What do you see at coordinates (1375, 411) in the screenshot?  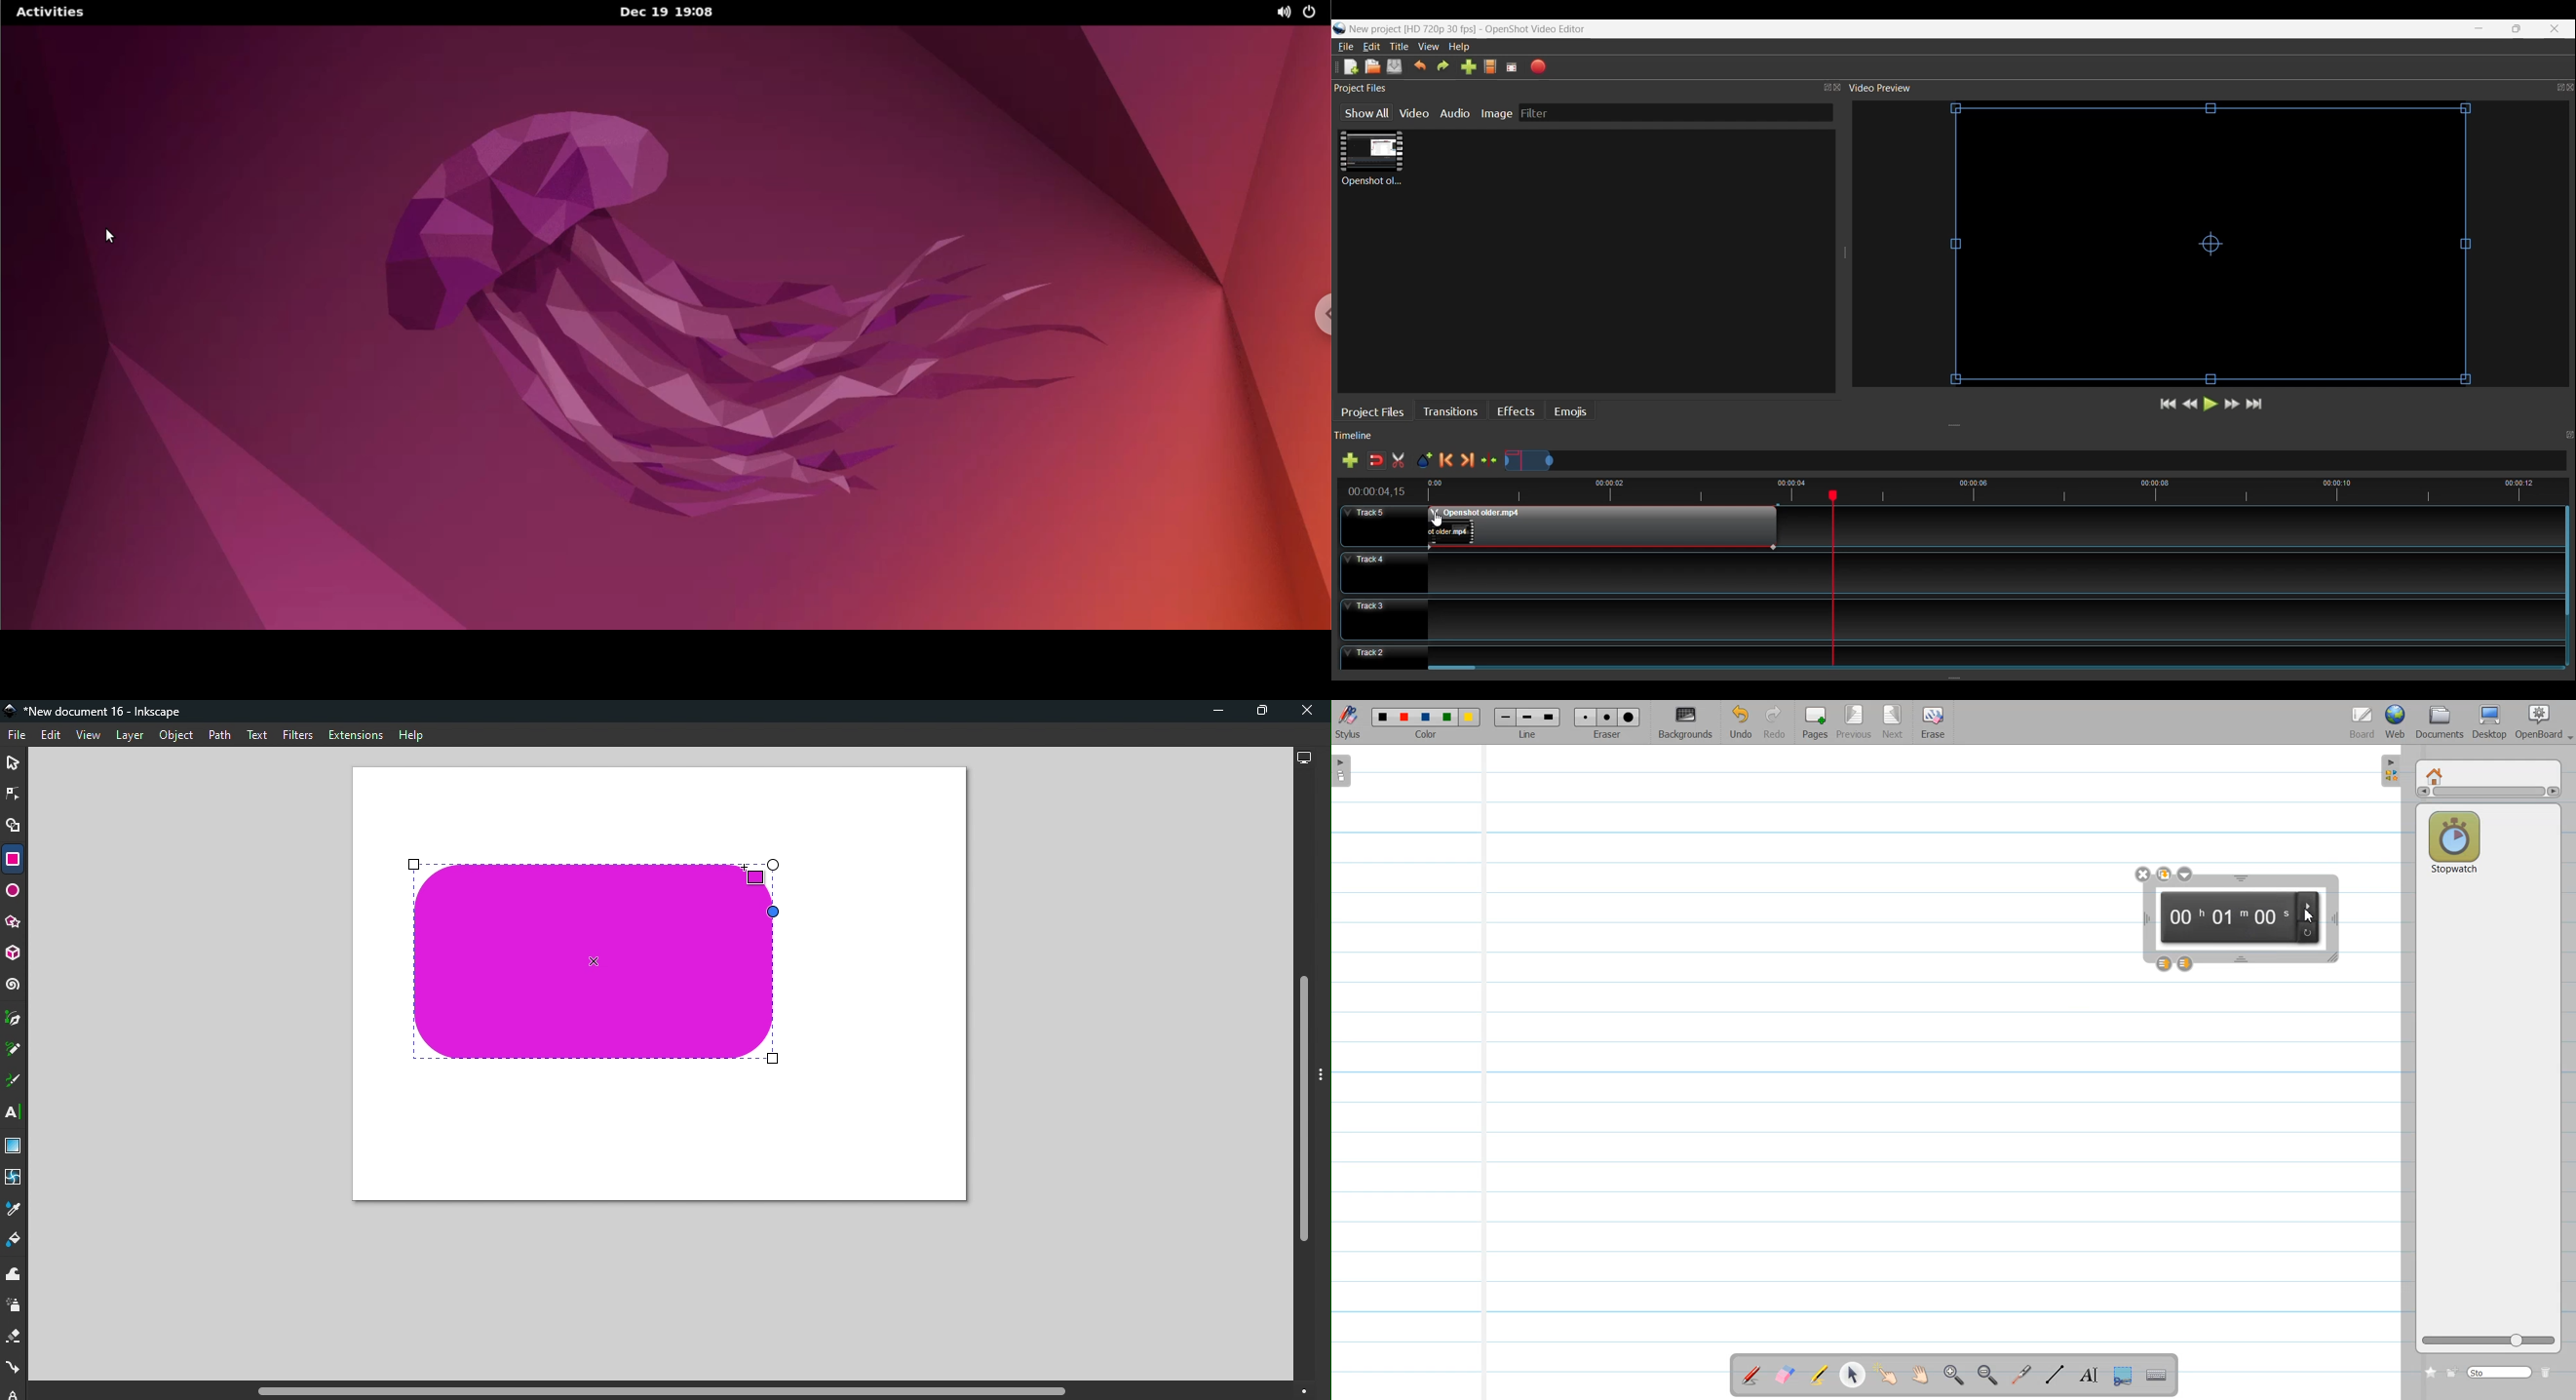 I see `Project Files` at bounding box center [1375, 411].